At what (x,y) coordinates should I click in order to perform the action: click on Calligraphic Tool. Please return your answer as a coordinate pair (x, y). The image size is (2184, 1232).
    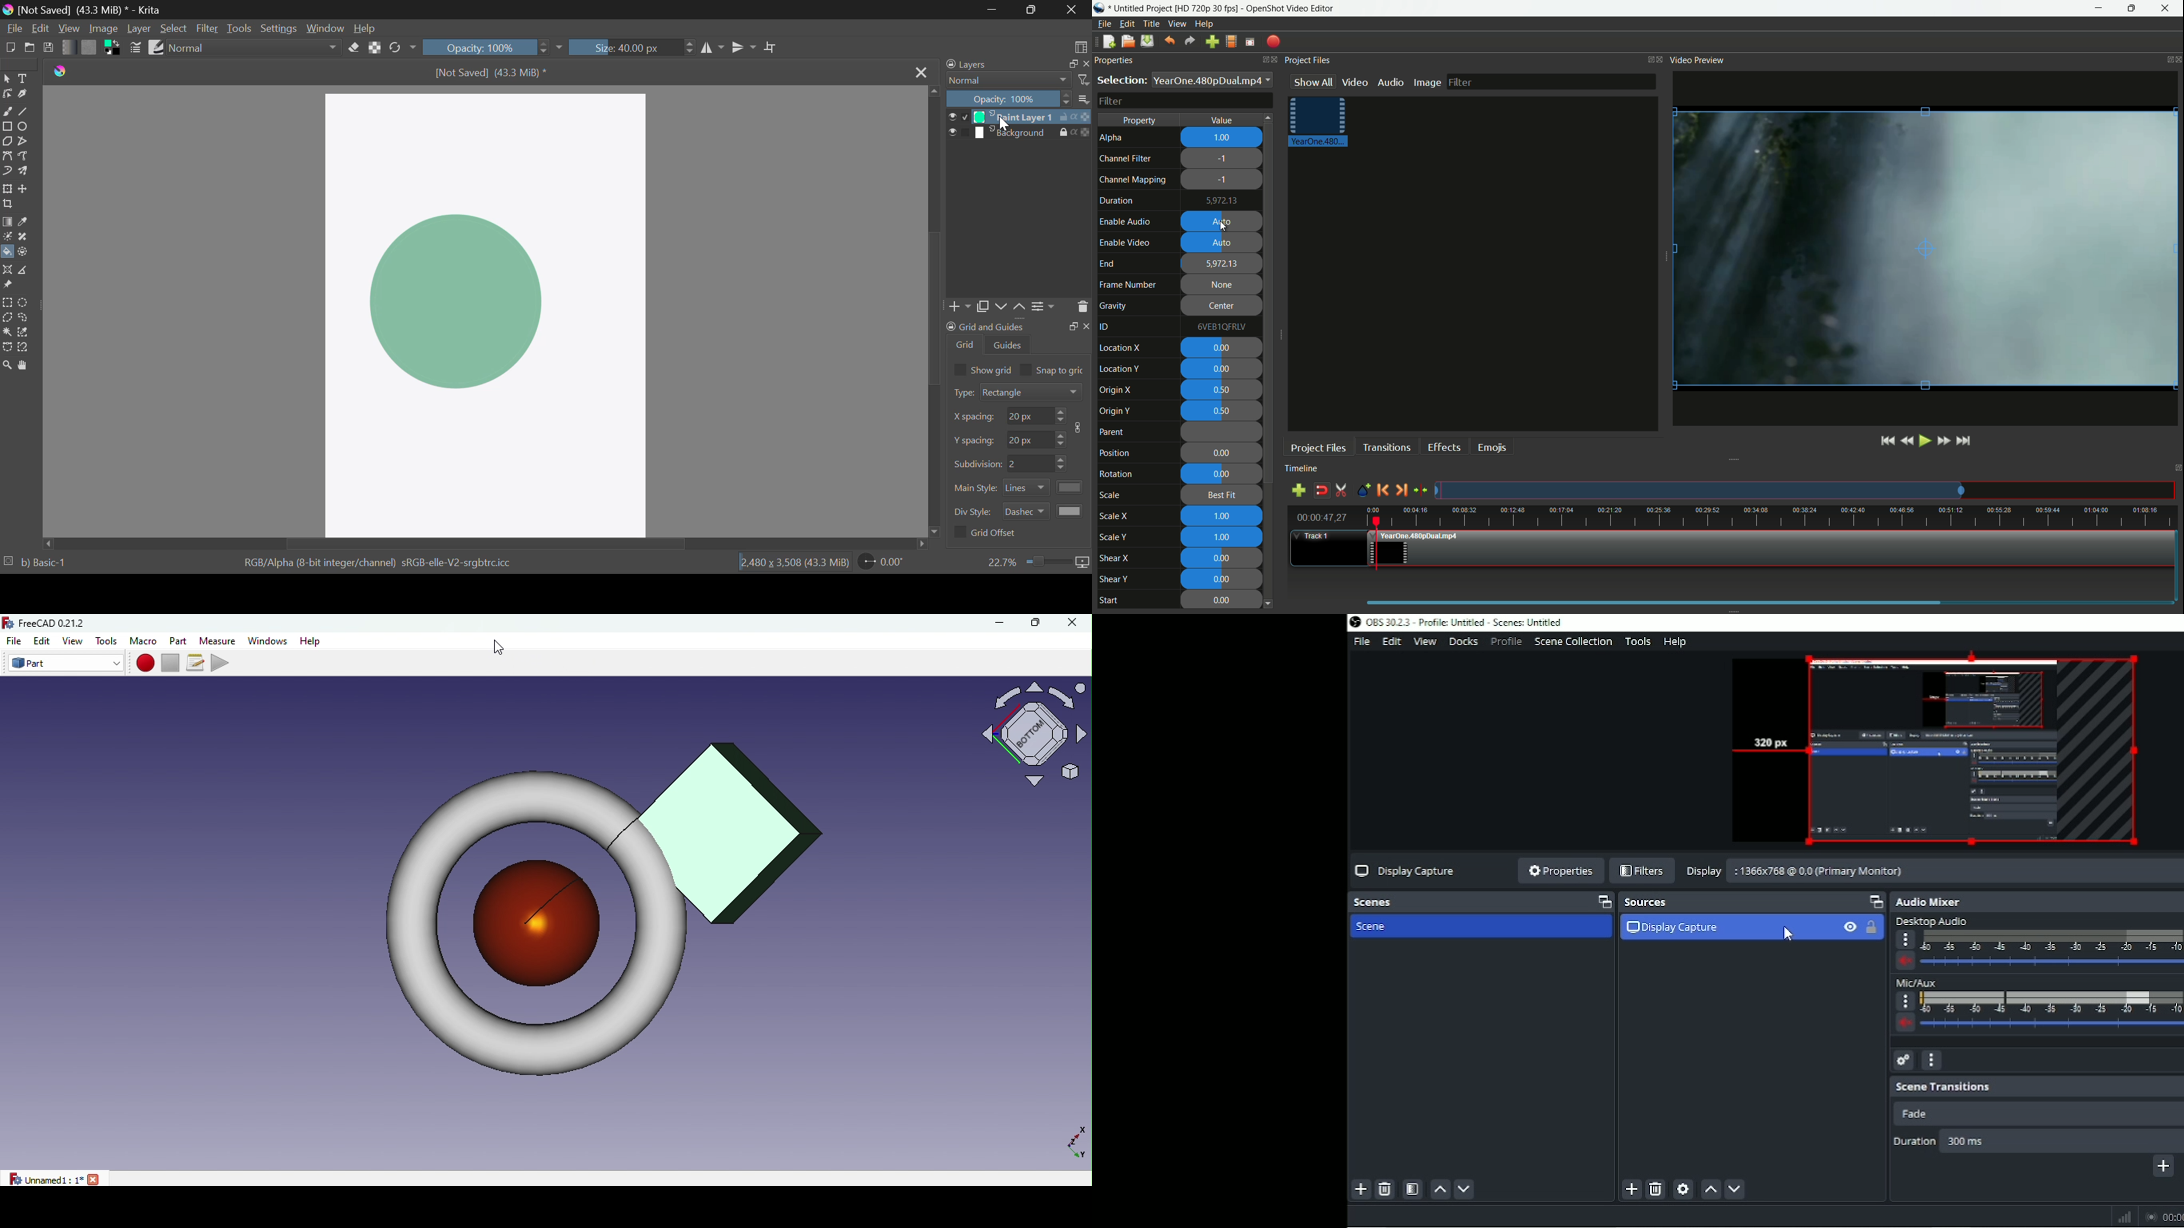
    Looking at the image, I should click on (23, 94).